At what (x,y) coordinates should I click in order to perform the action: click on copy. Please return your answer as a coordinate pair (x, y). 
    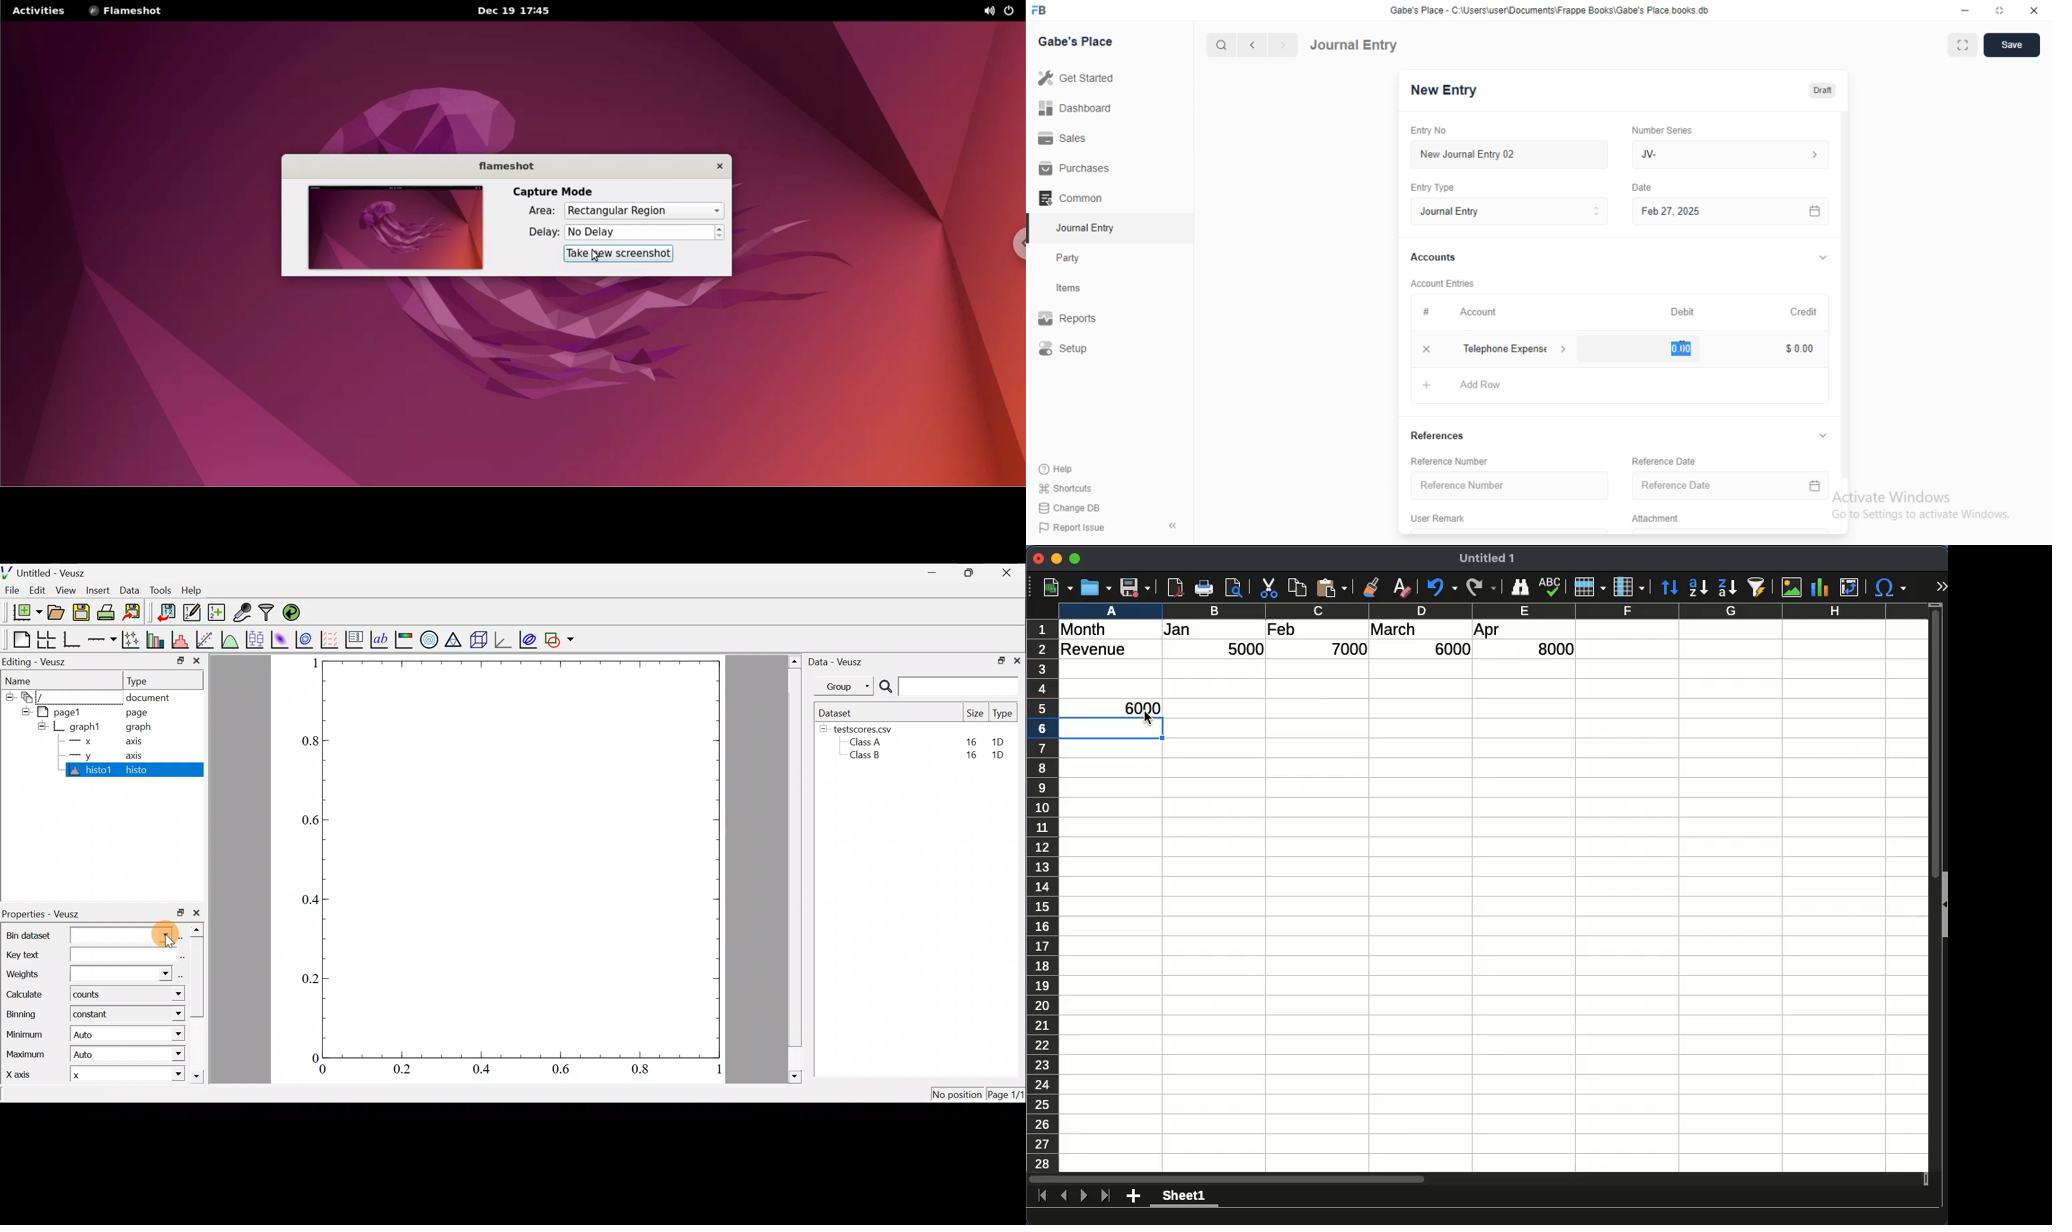
    Looking at the image, I should click on (1299, 587).